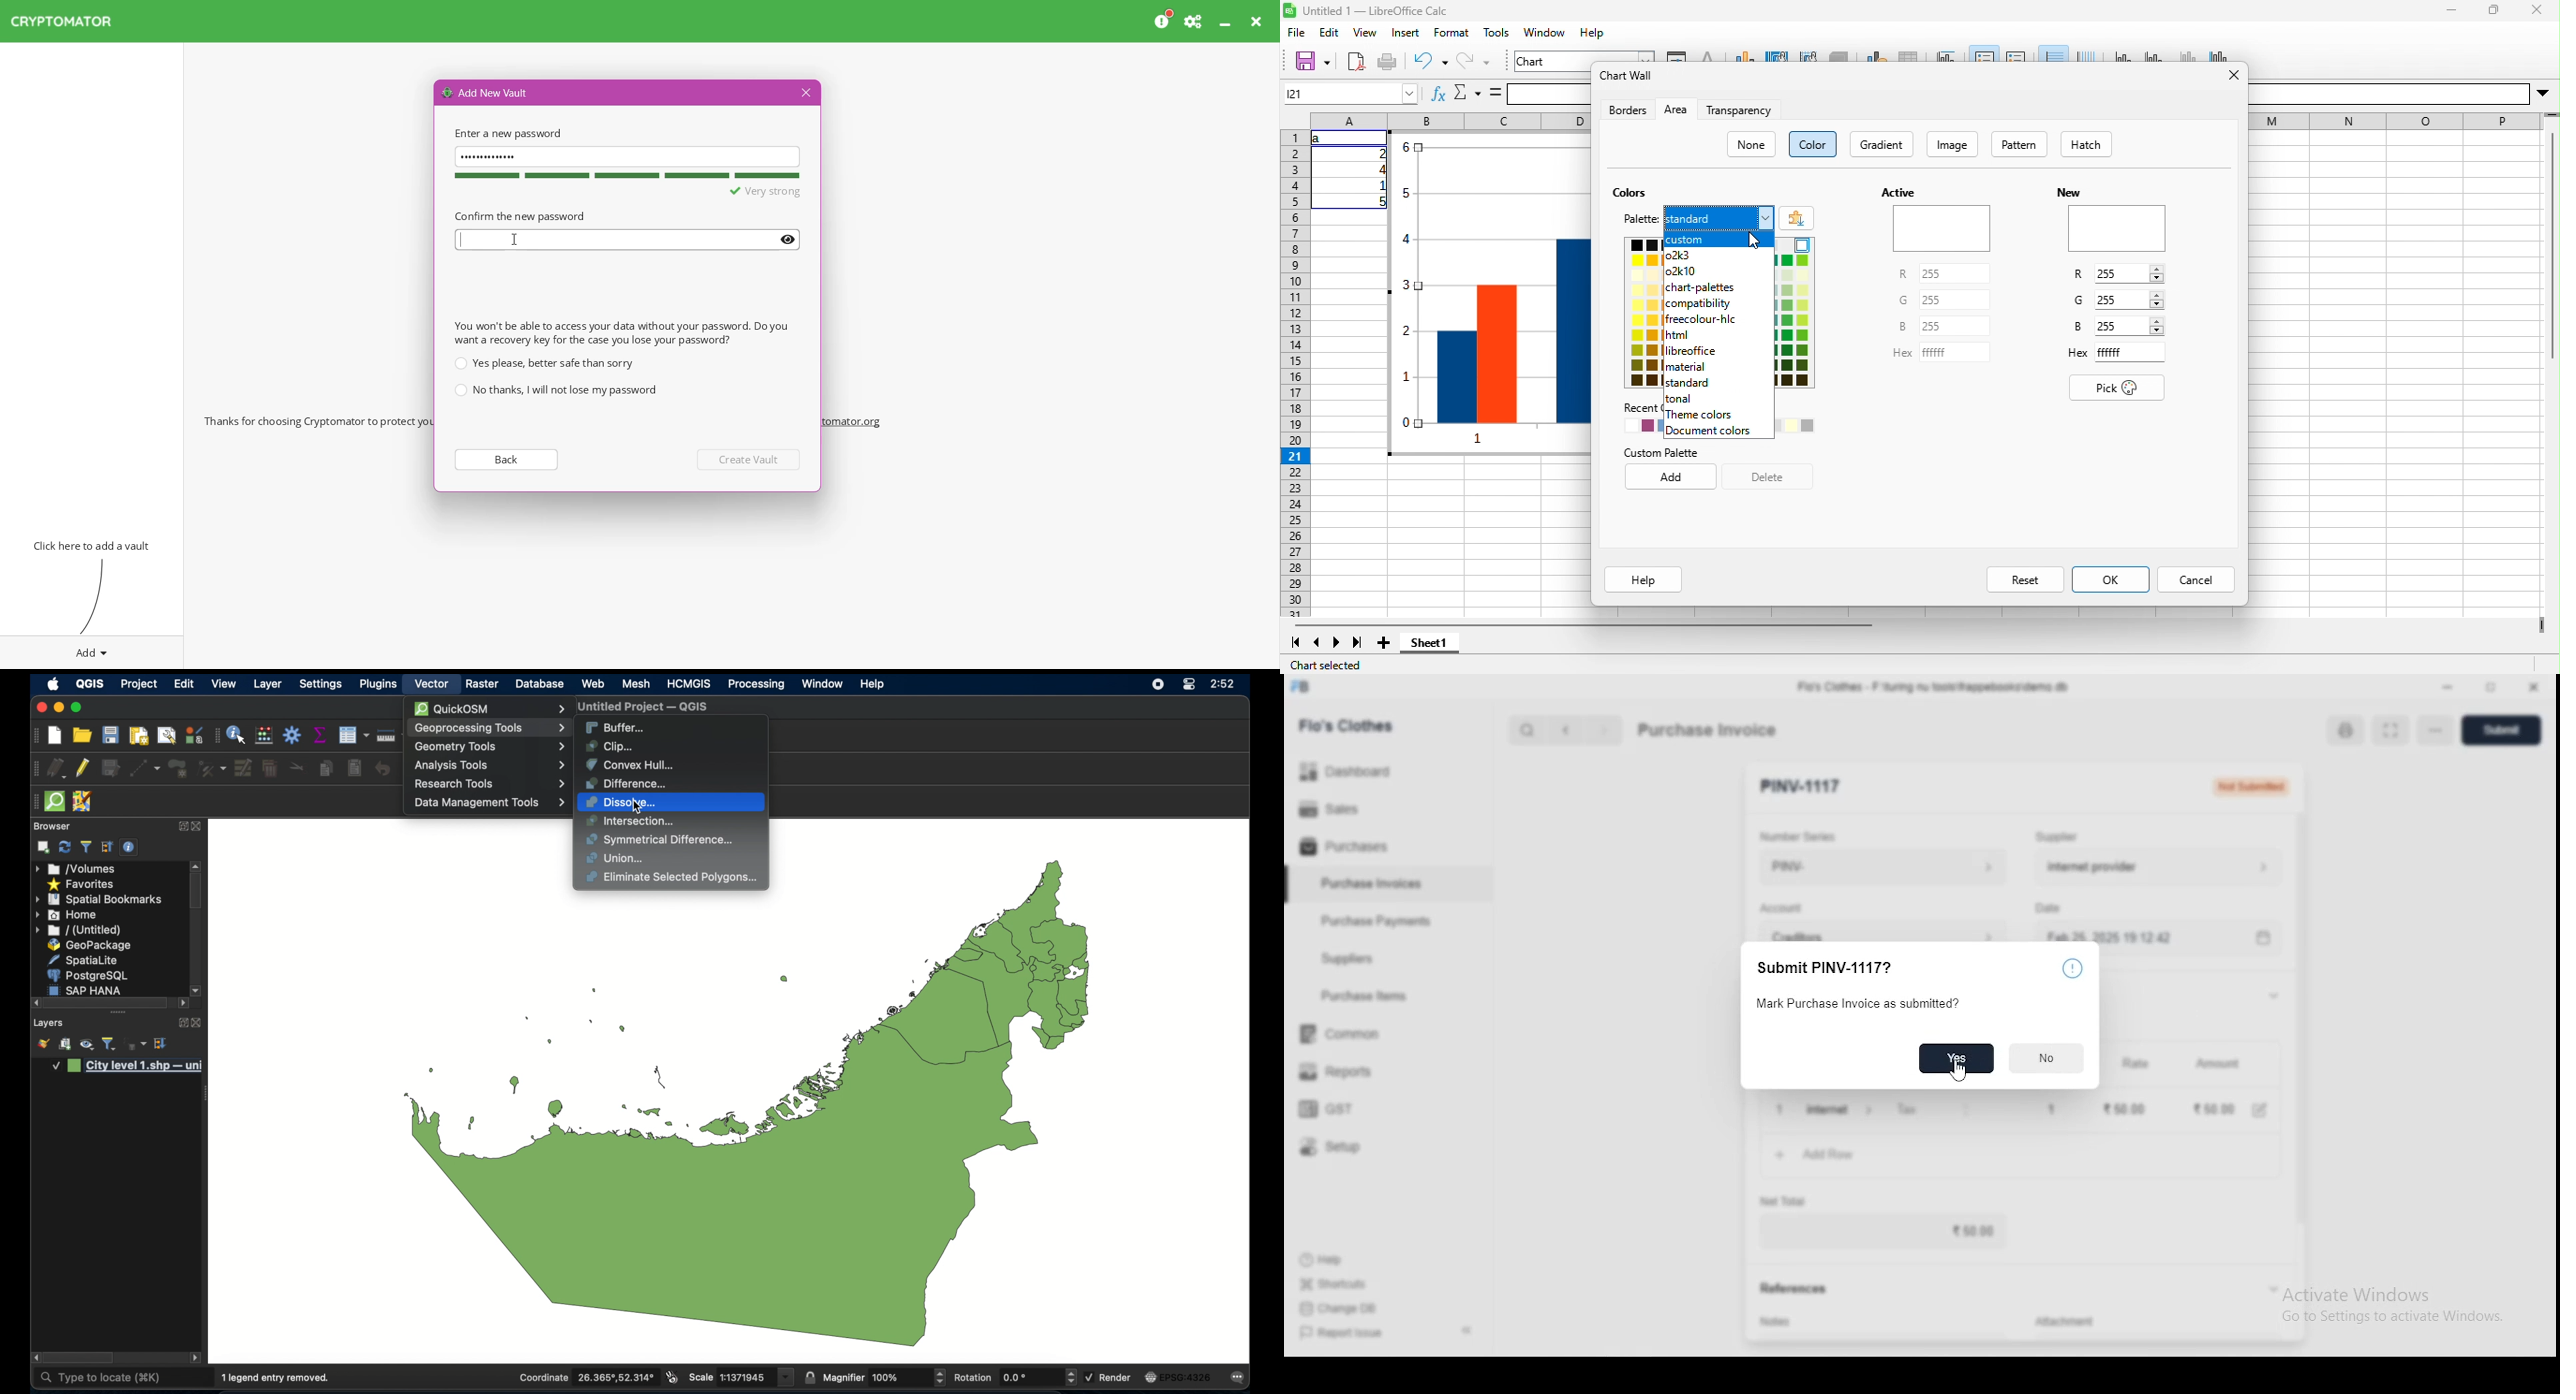 Image resolution: width=2576 pixels, height=1400 pixels. What do you see at coordinates (2078, 353) in the screenshot?
I see `Hex` at bounding box center [2078, 353].